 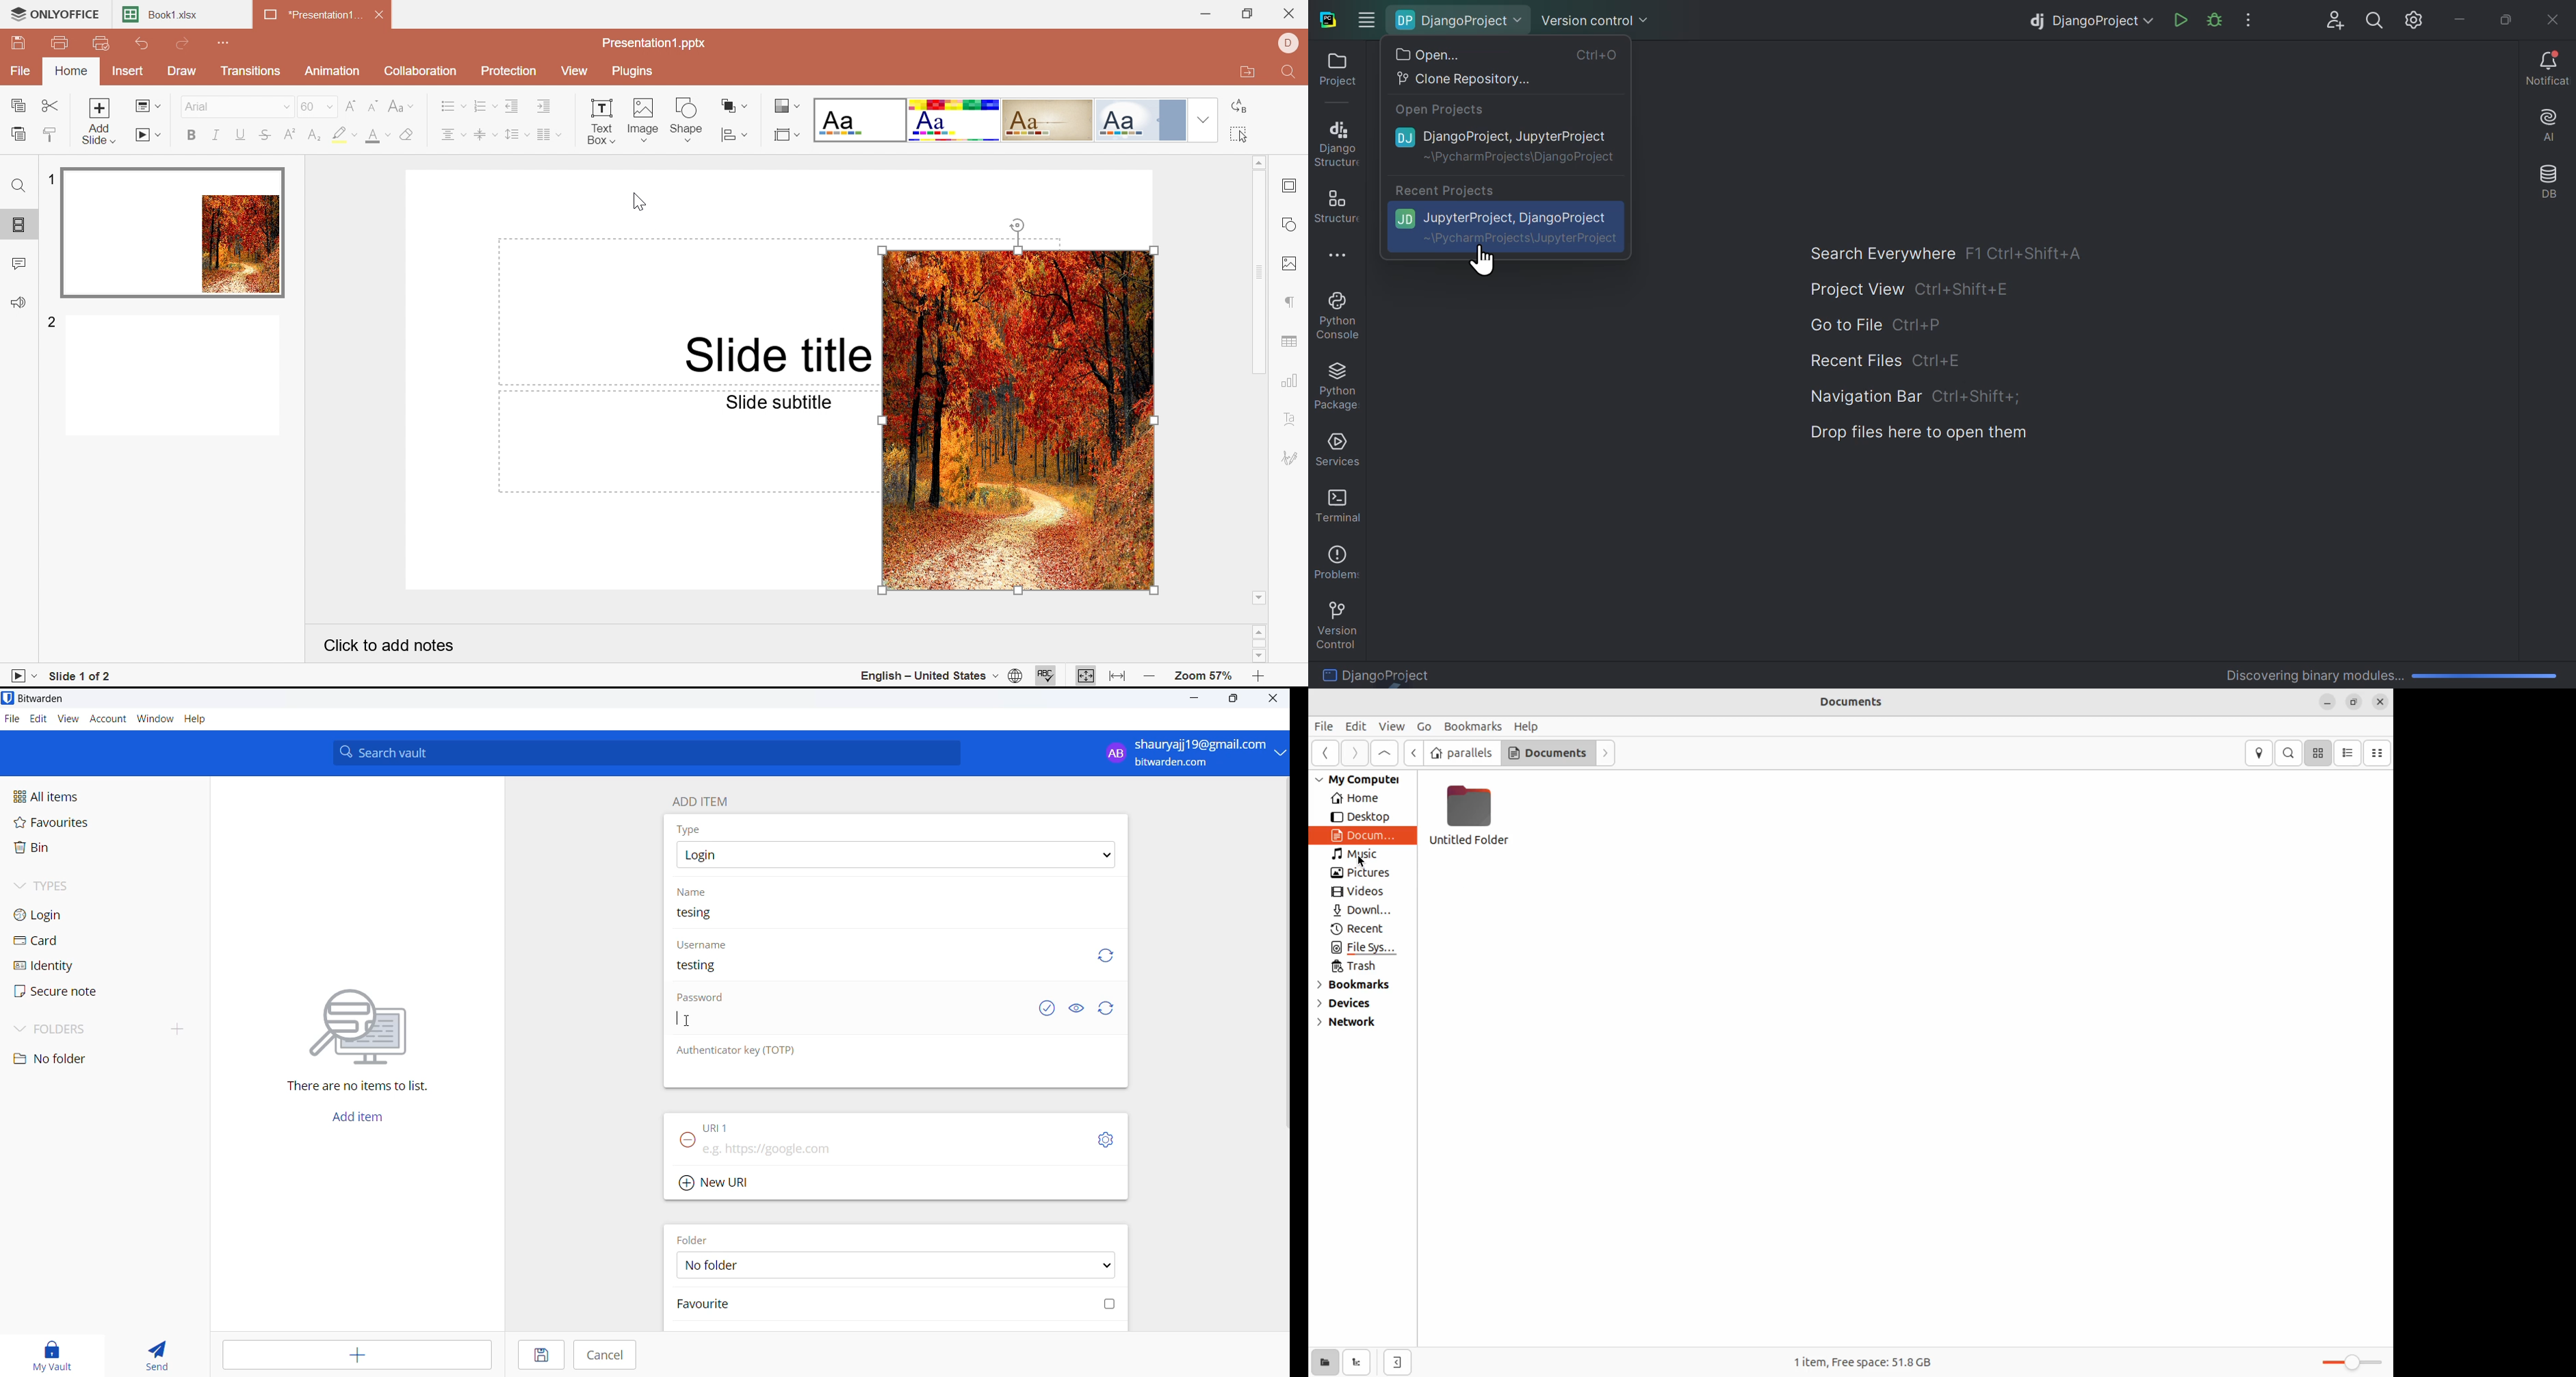 What do you see at coordinates (1347, 258) in the screenshot?
I see `More options` at bounding box center [1347, 258].